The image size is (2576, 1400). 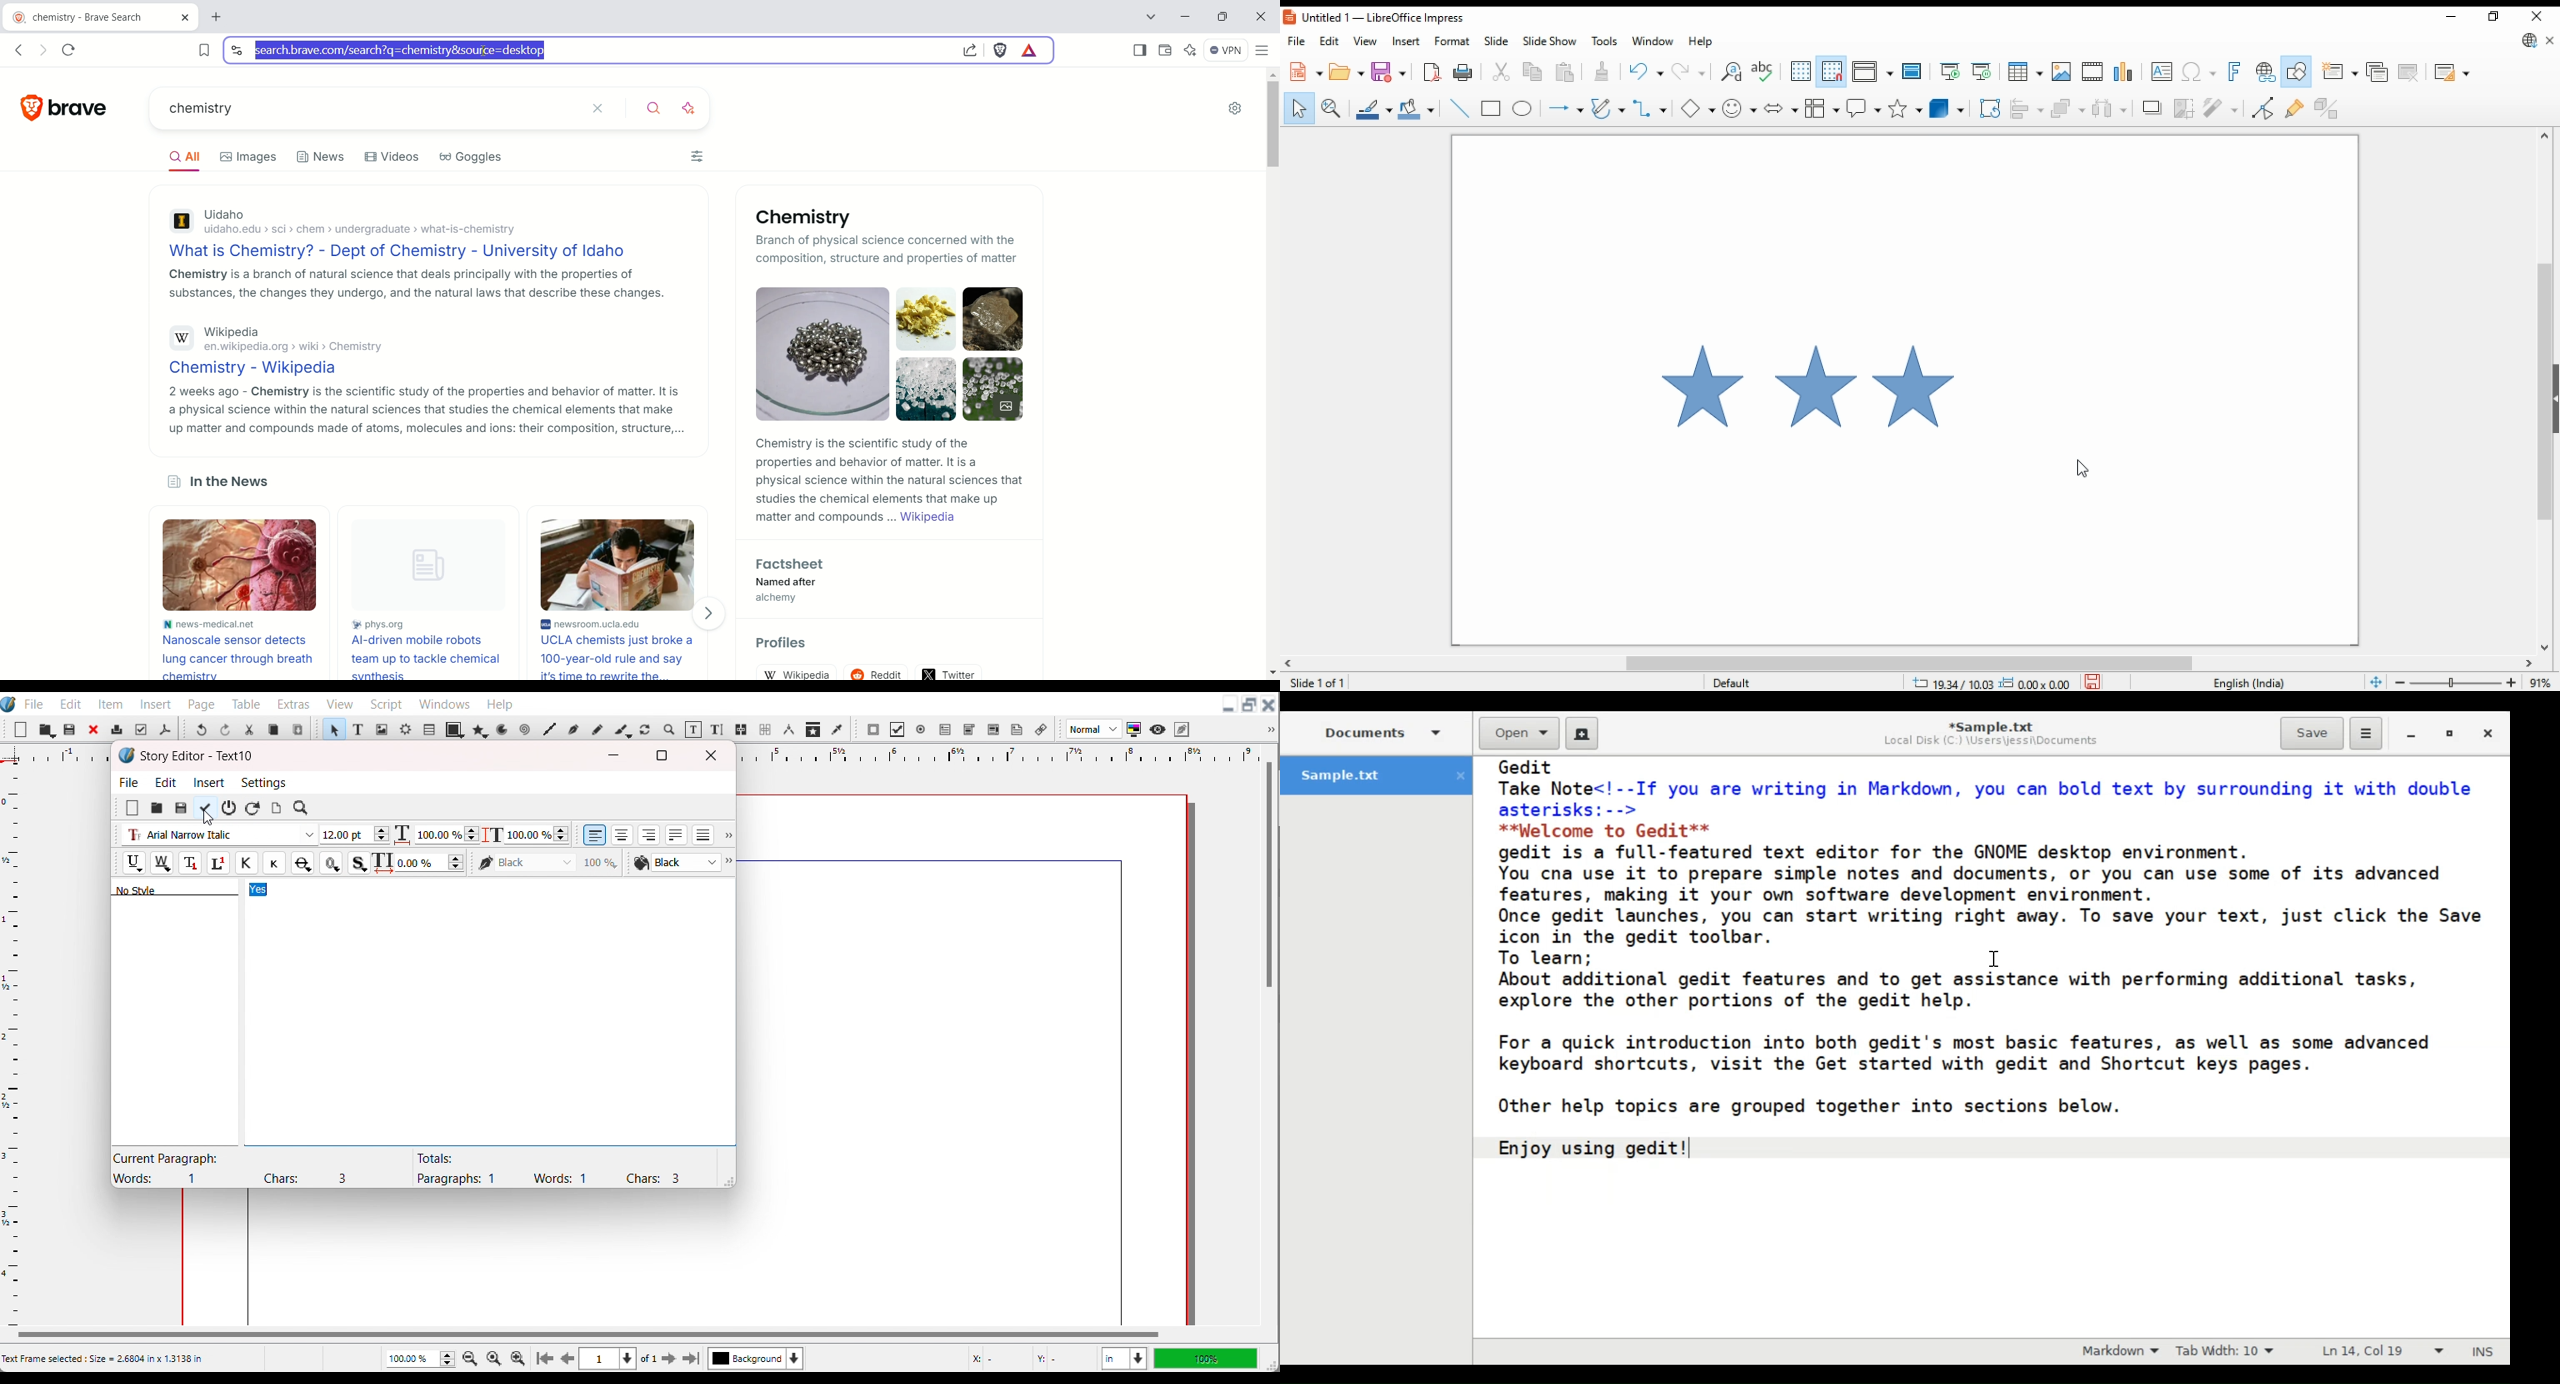 What do you see at coordinates (676, 863) in the screenshot?
I see `Text Color` at bounding box center [676, 863].